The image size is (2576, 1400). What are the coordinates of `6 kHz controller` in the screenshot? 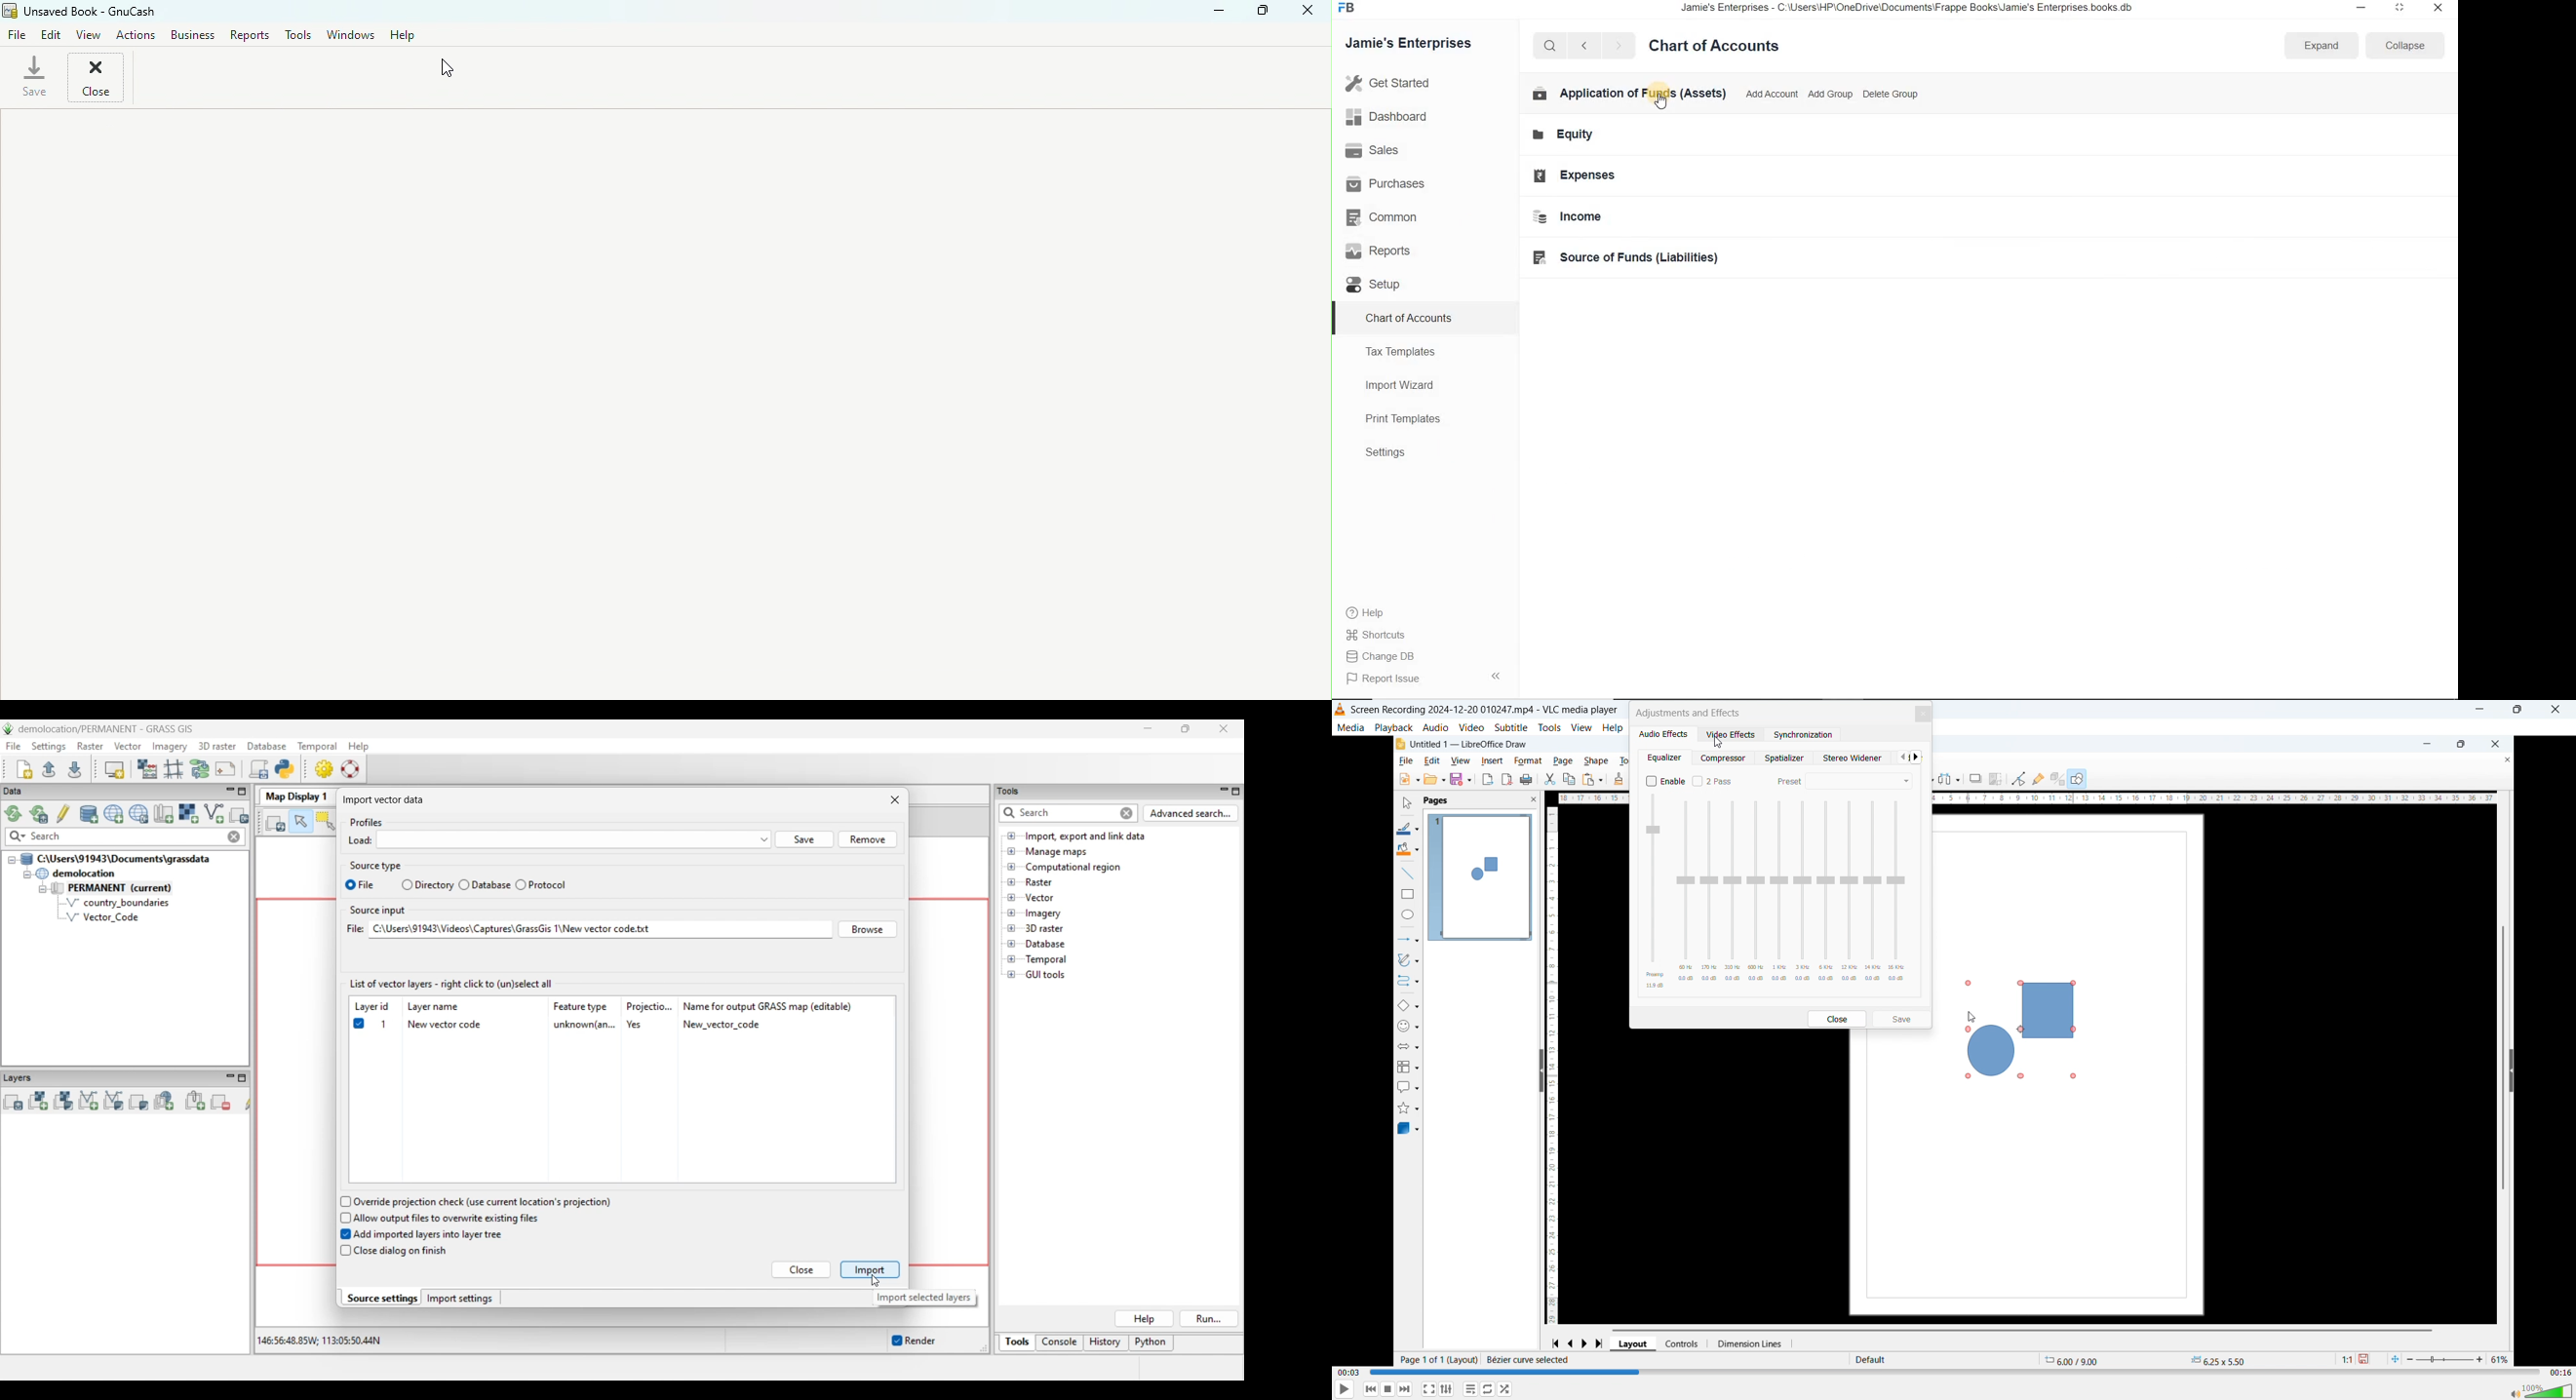 It's located at (1826, 893).